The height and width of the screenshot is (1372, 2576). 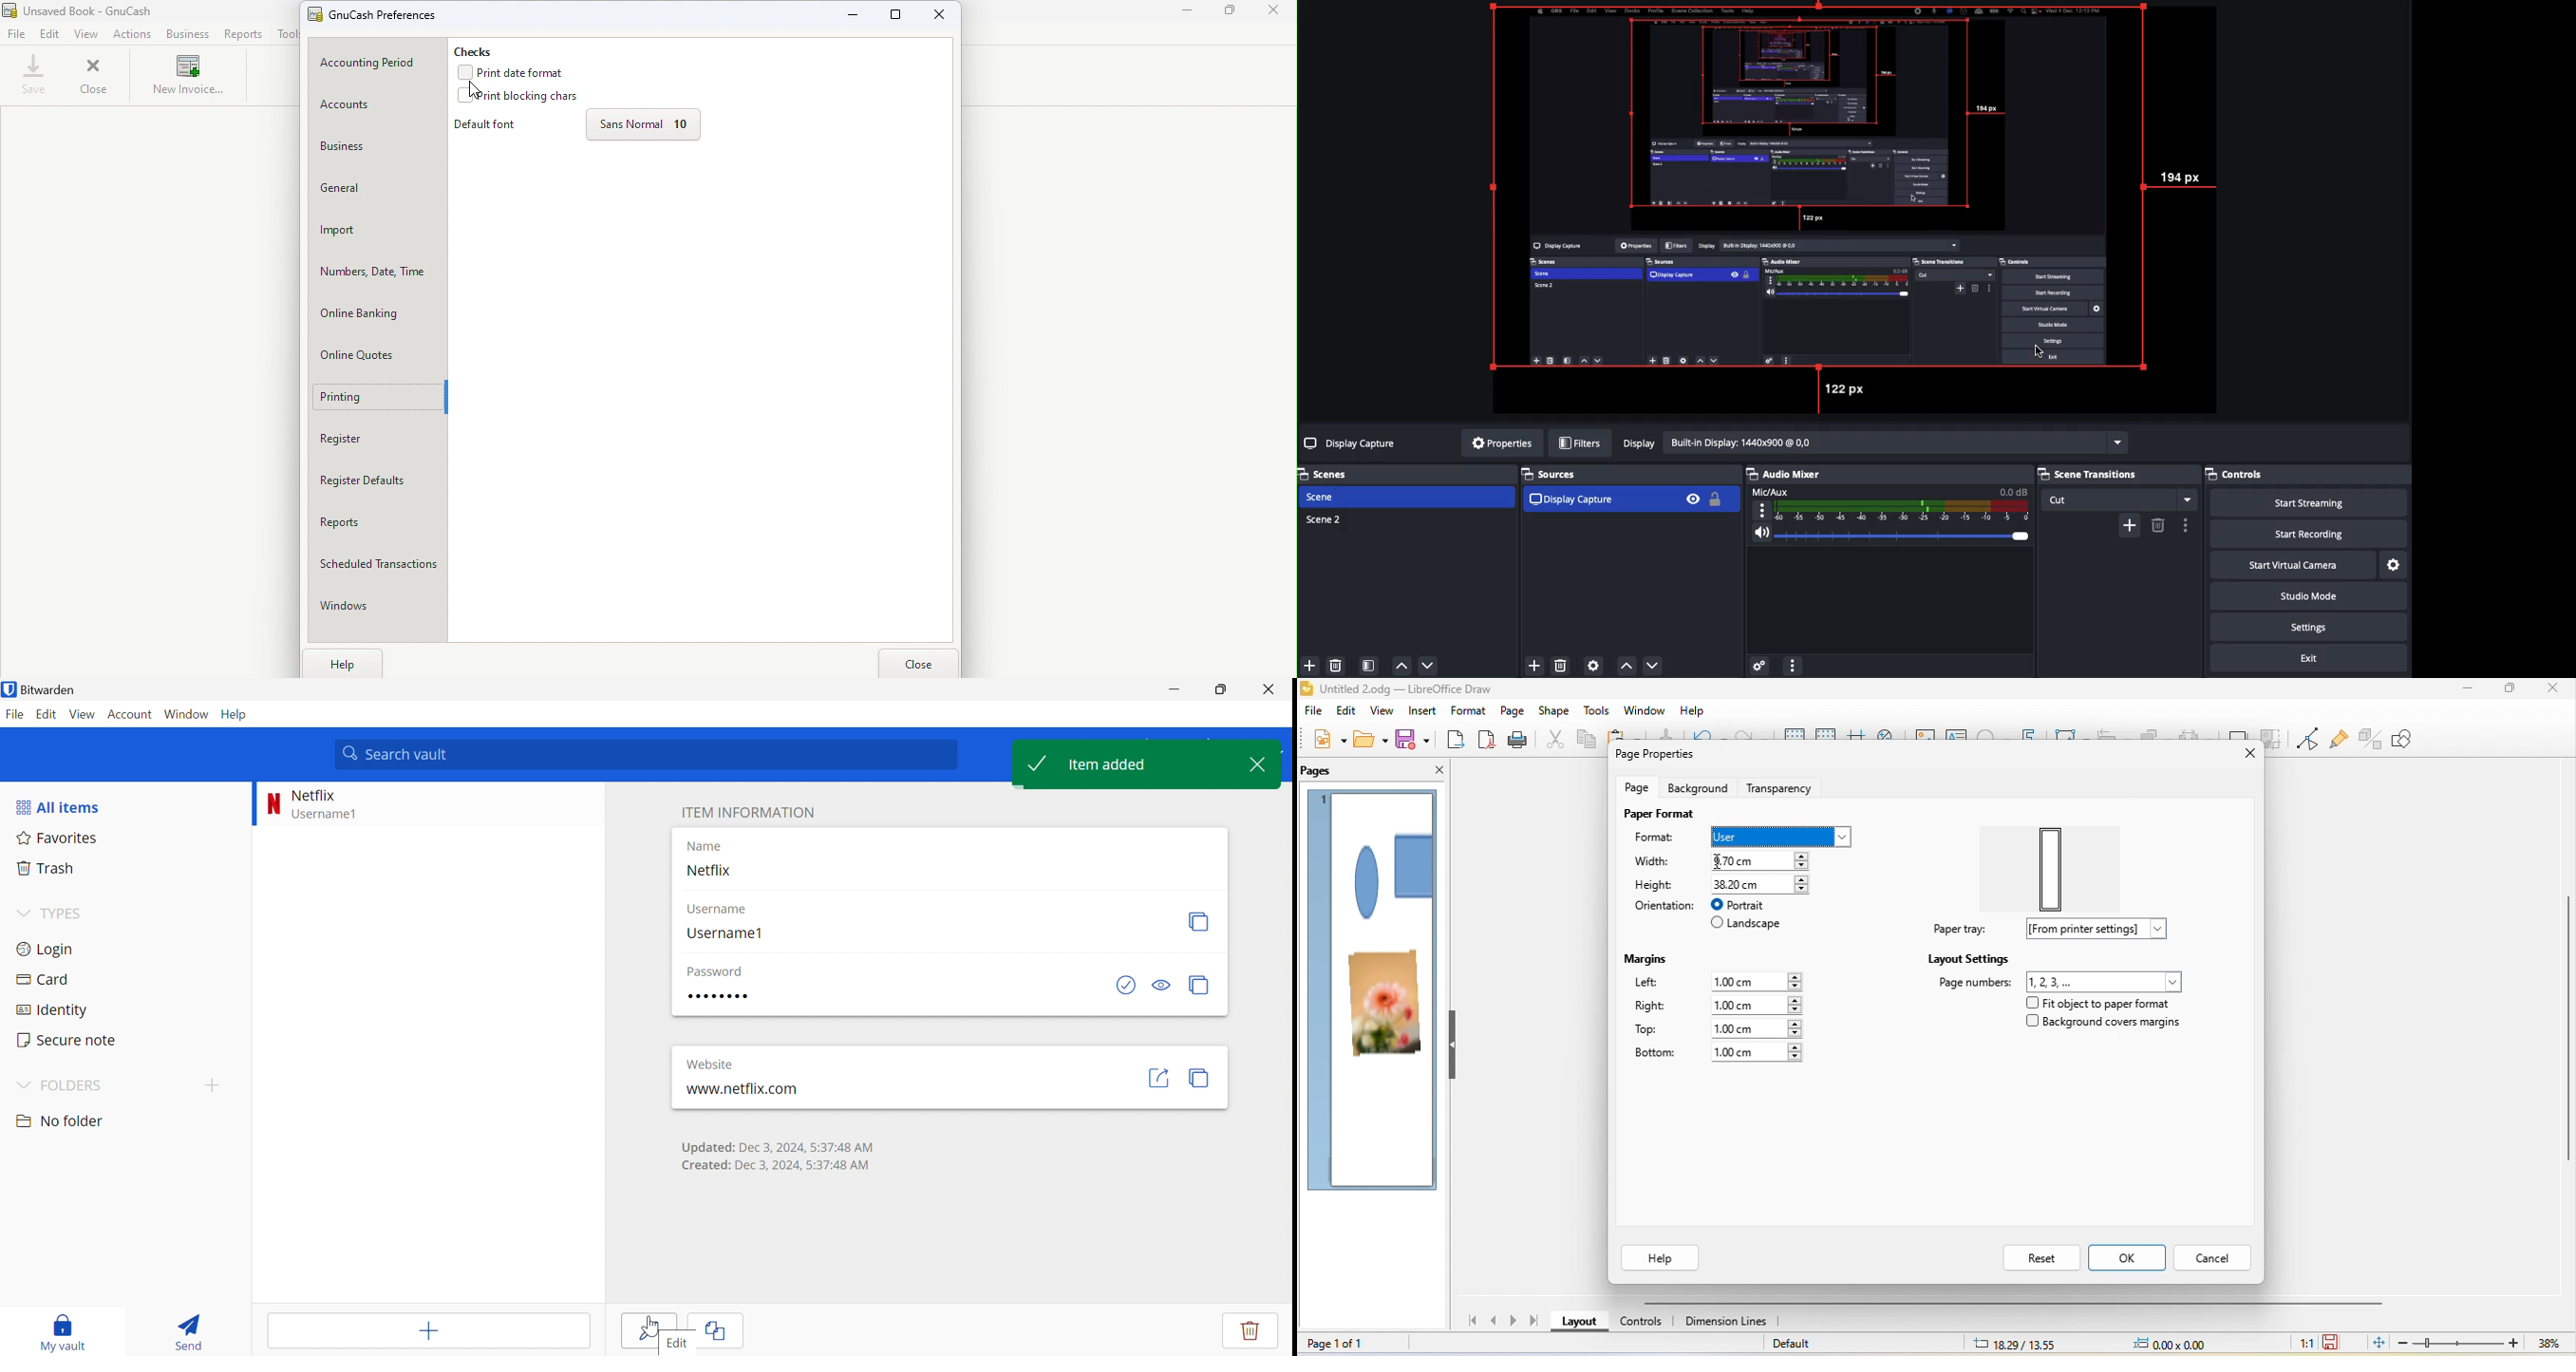 What do you see at coordinates (380, 527) in the screenshot?
I see `Reports` at bounding box center [380, 527].